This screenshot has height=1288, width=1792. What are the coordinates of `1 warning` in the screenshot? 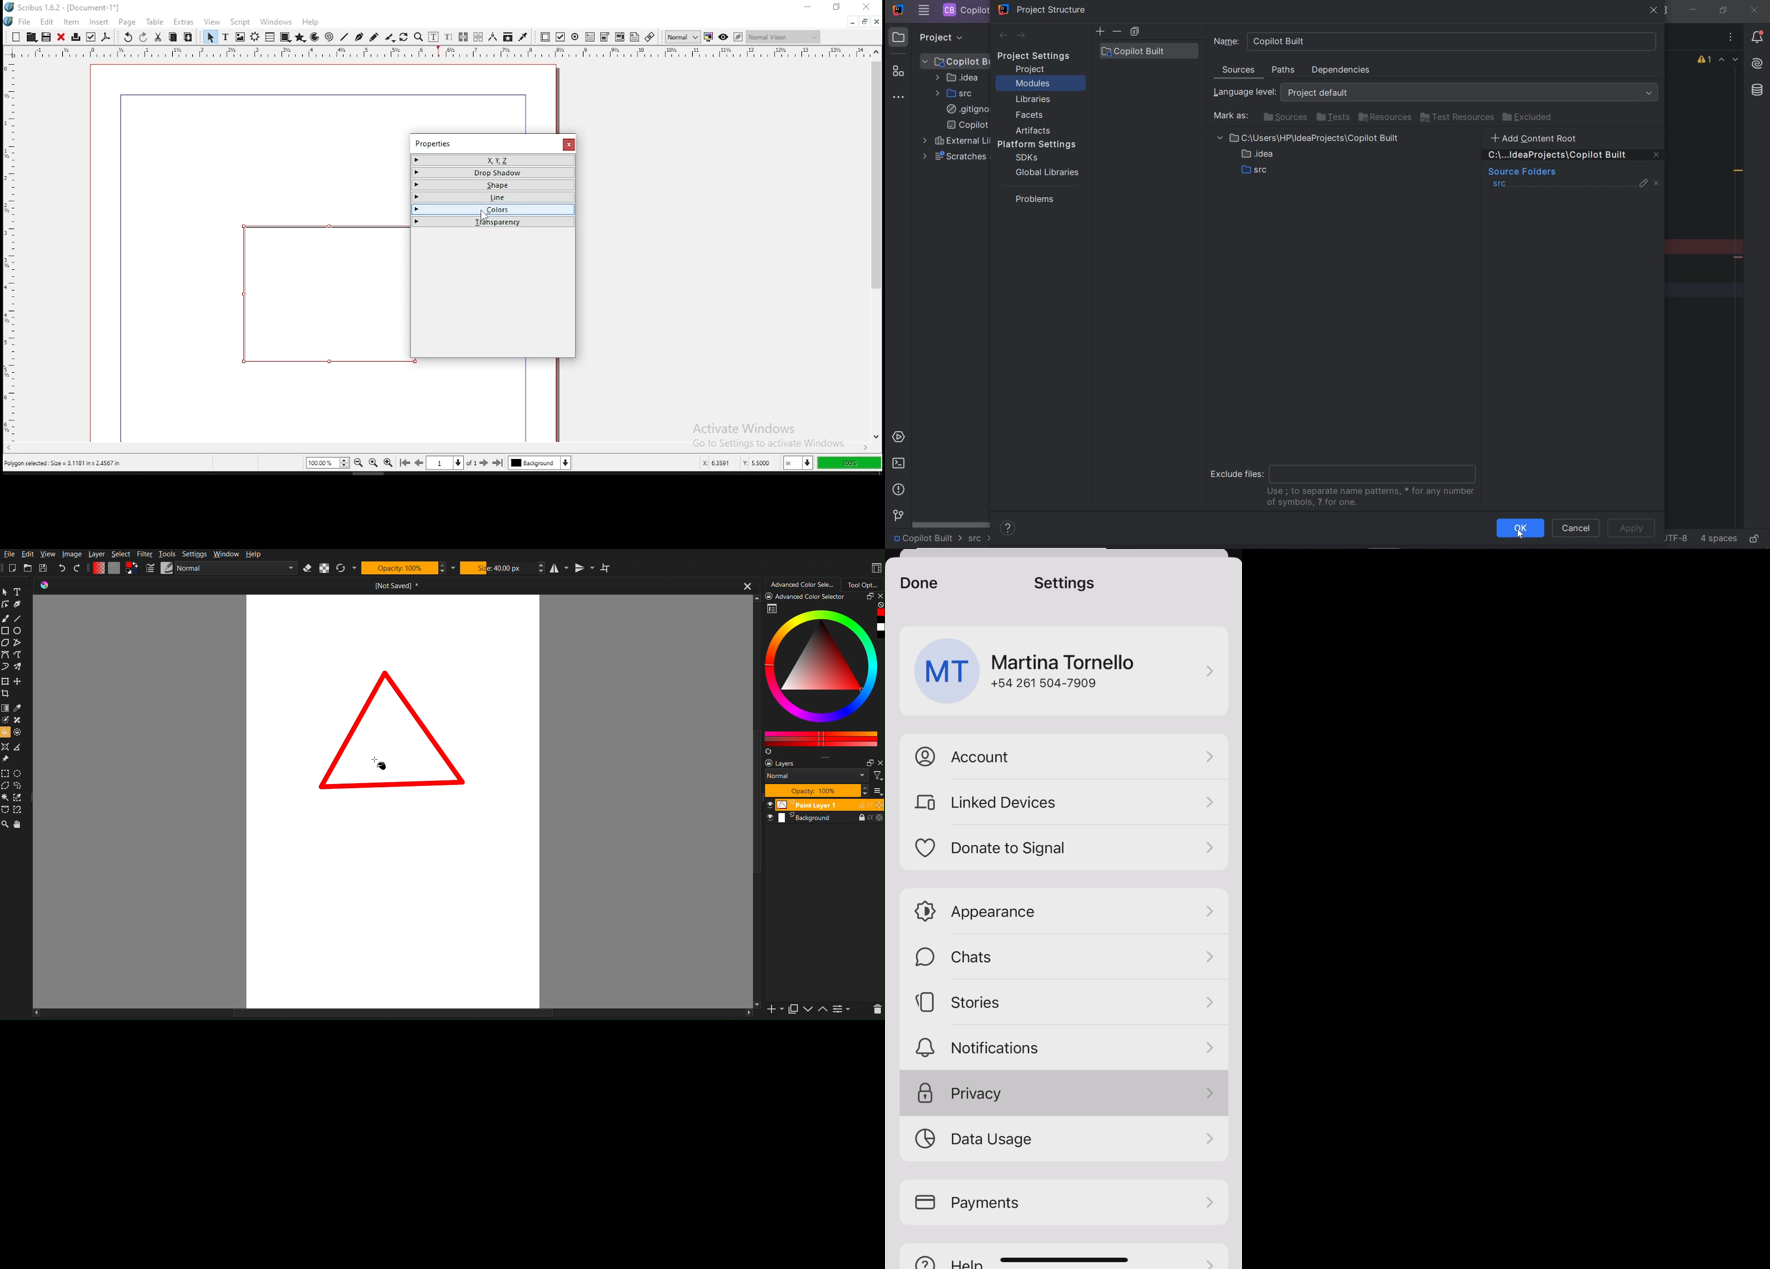 It's located at (1705, 61).